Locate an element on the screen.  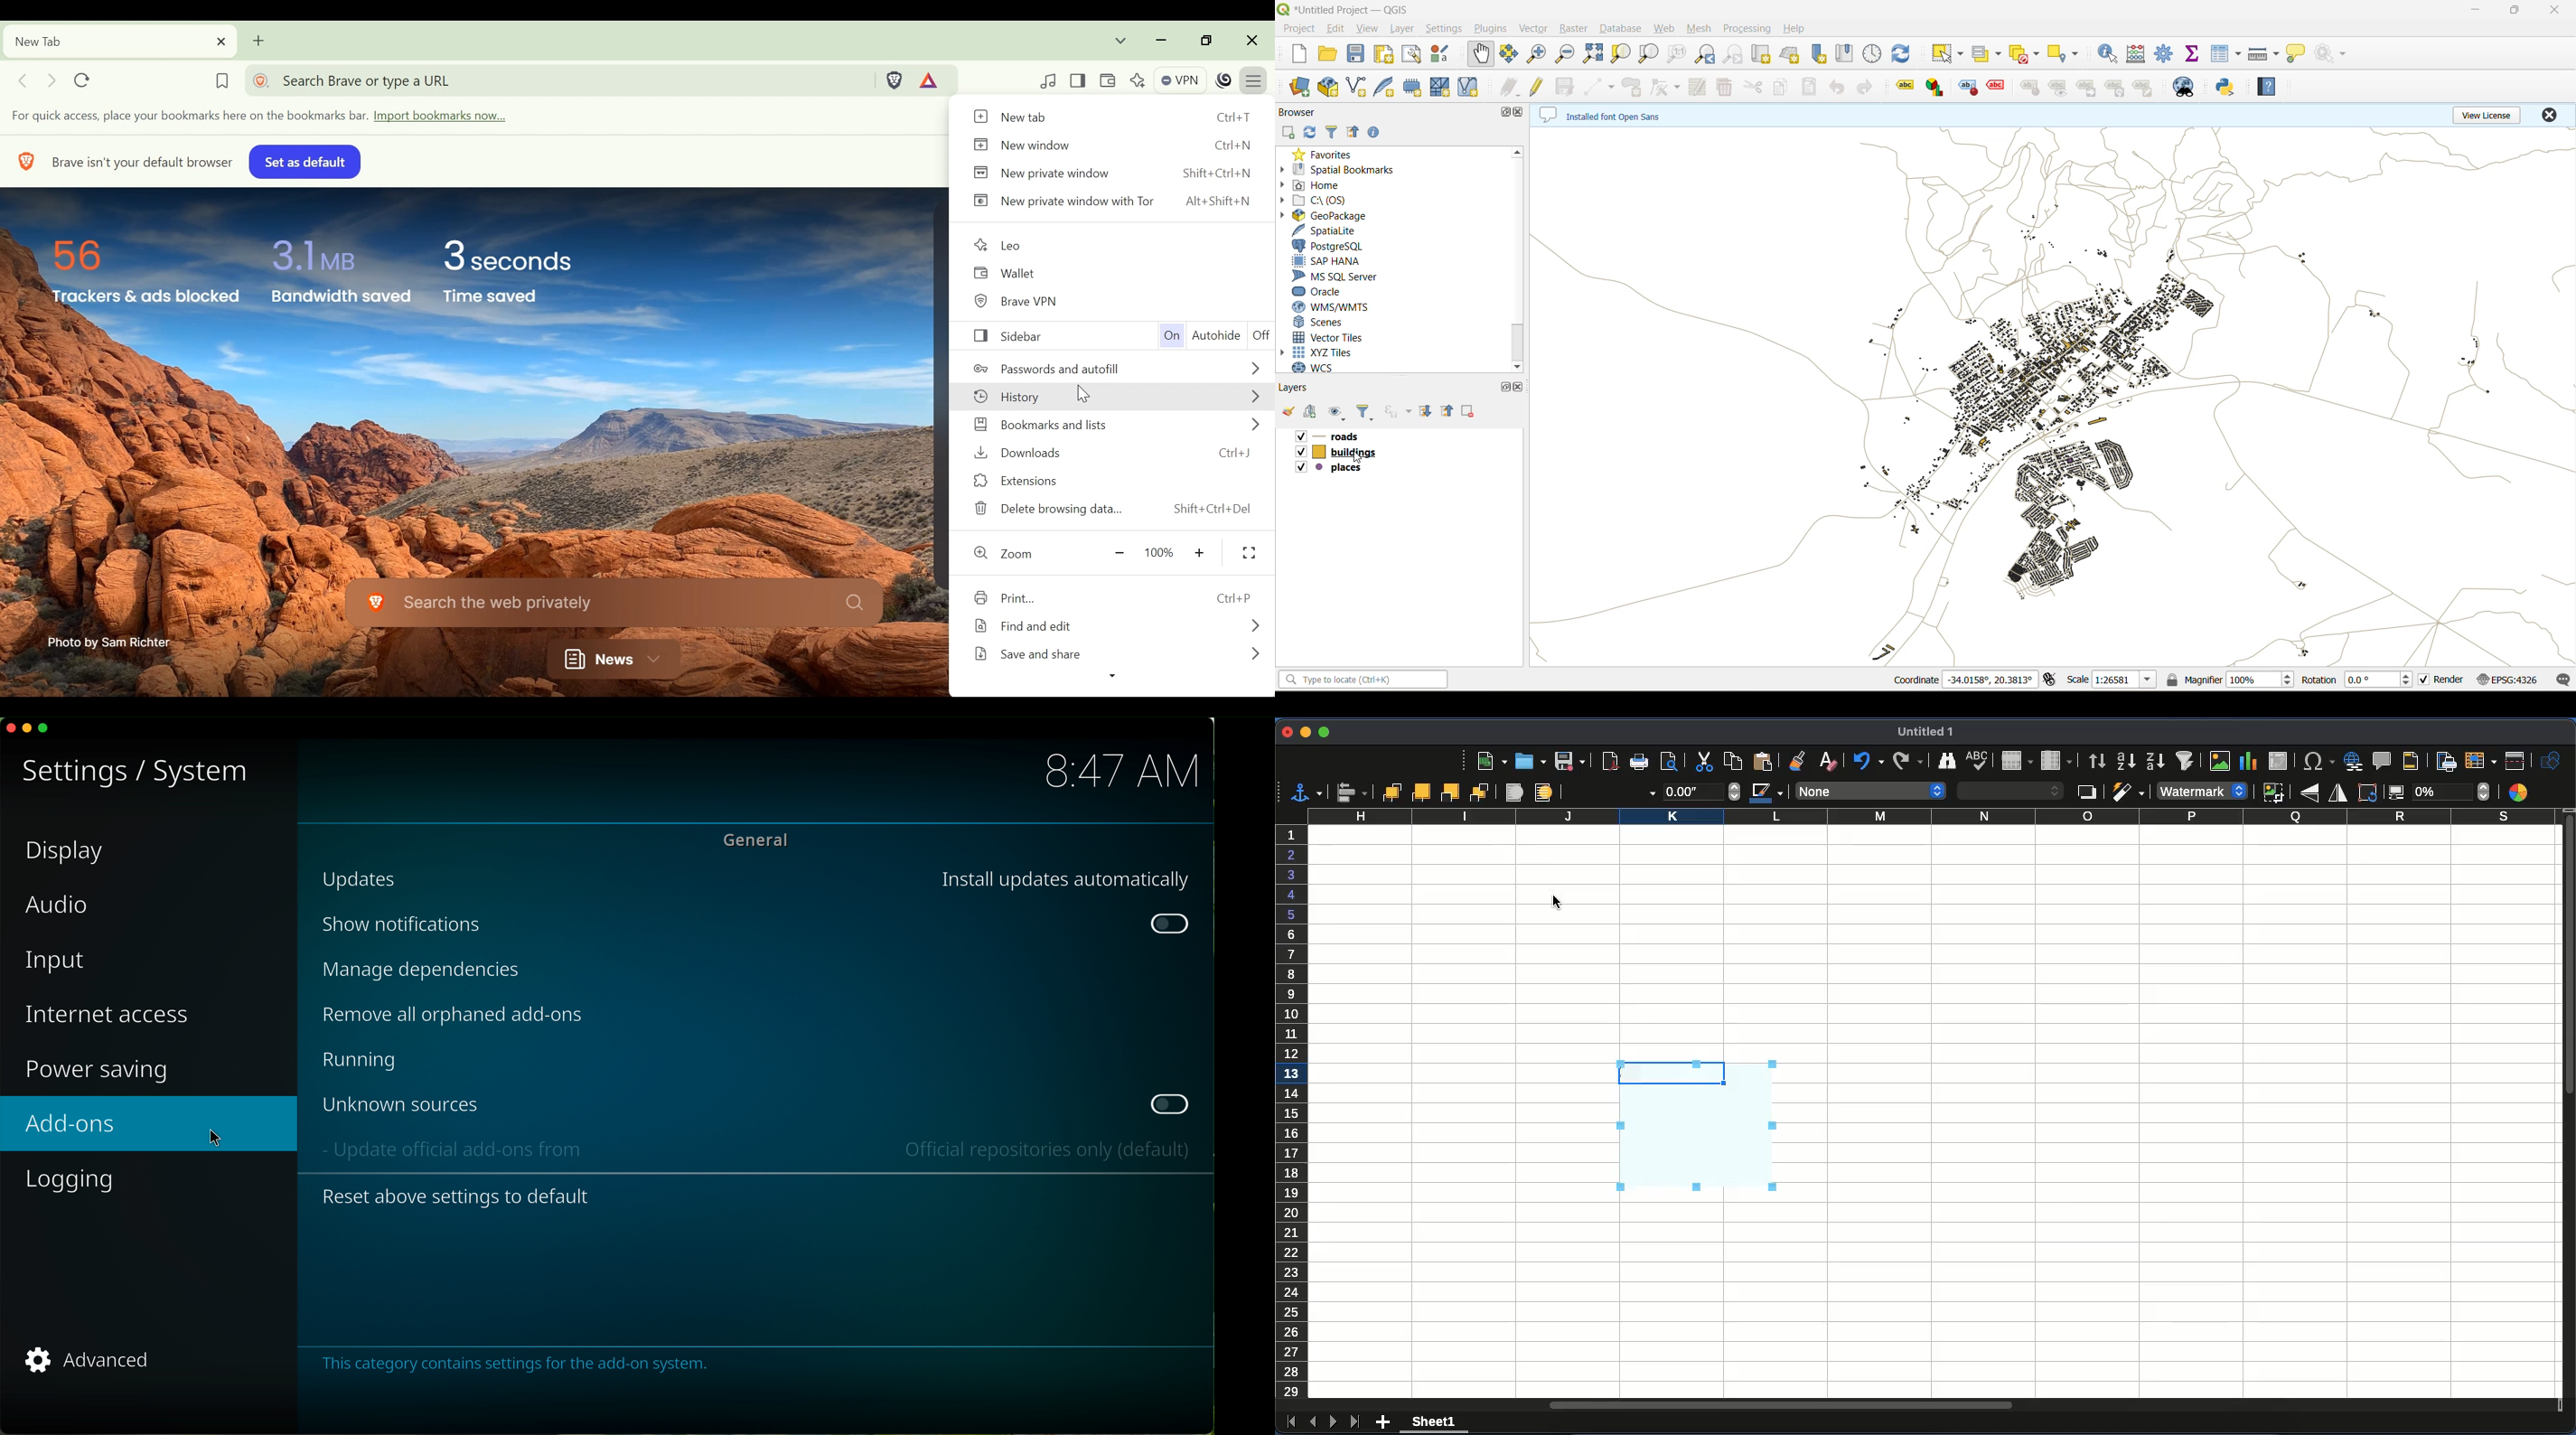
coordinates is located at coordinates (1965, 679).